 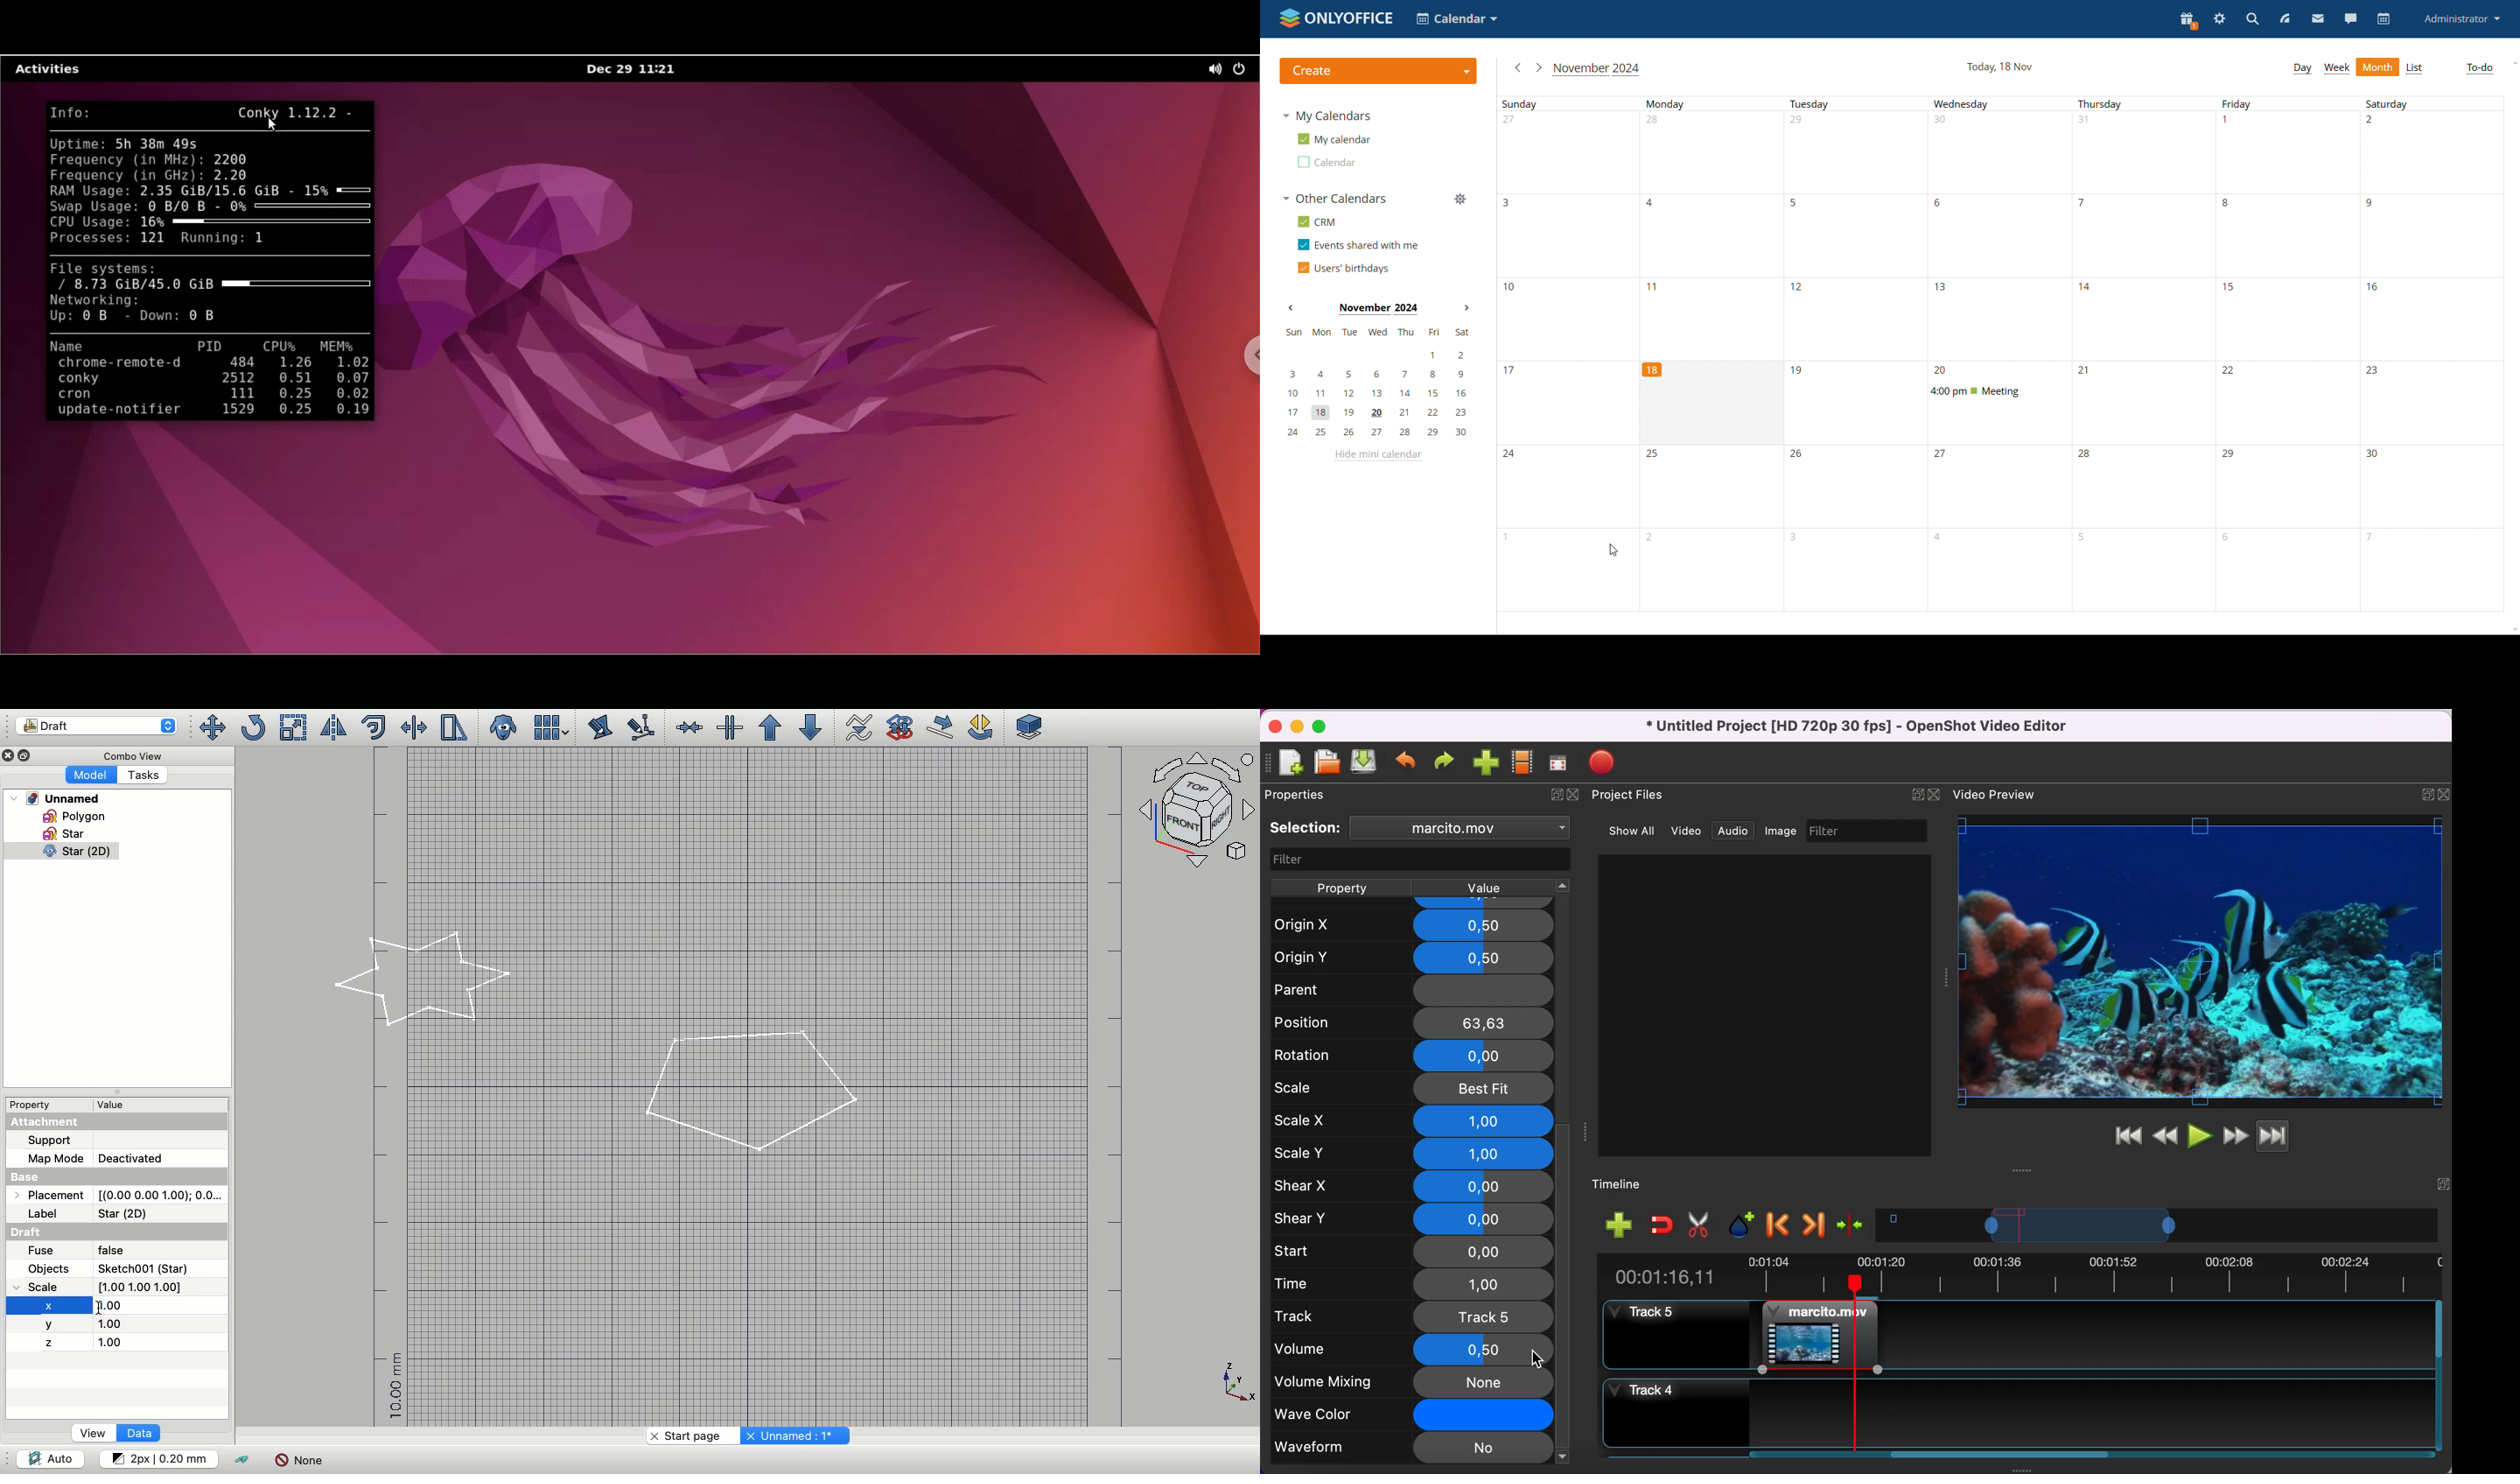 What do you see at coordinates (549, 727) in the screenshot?
I see `Array tools` at bounding box center [549, 727].